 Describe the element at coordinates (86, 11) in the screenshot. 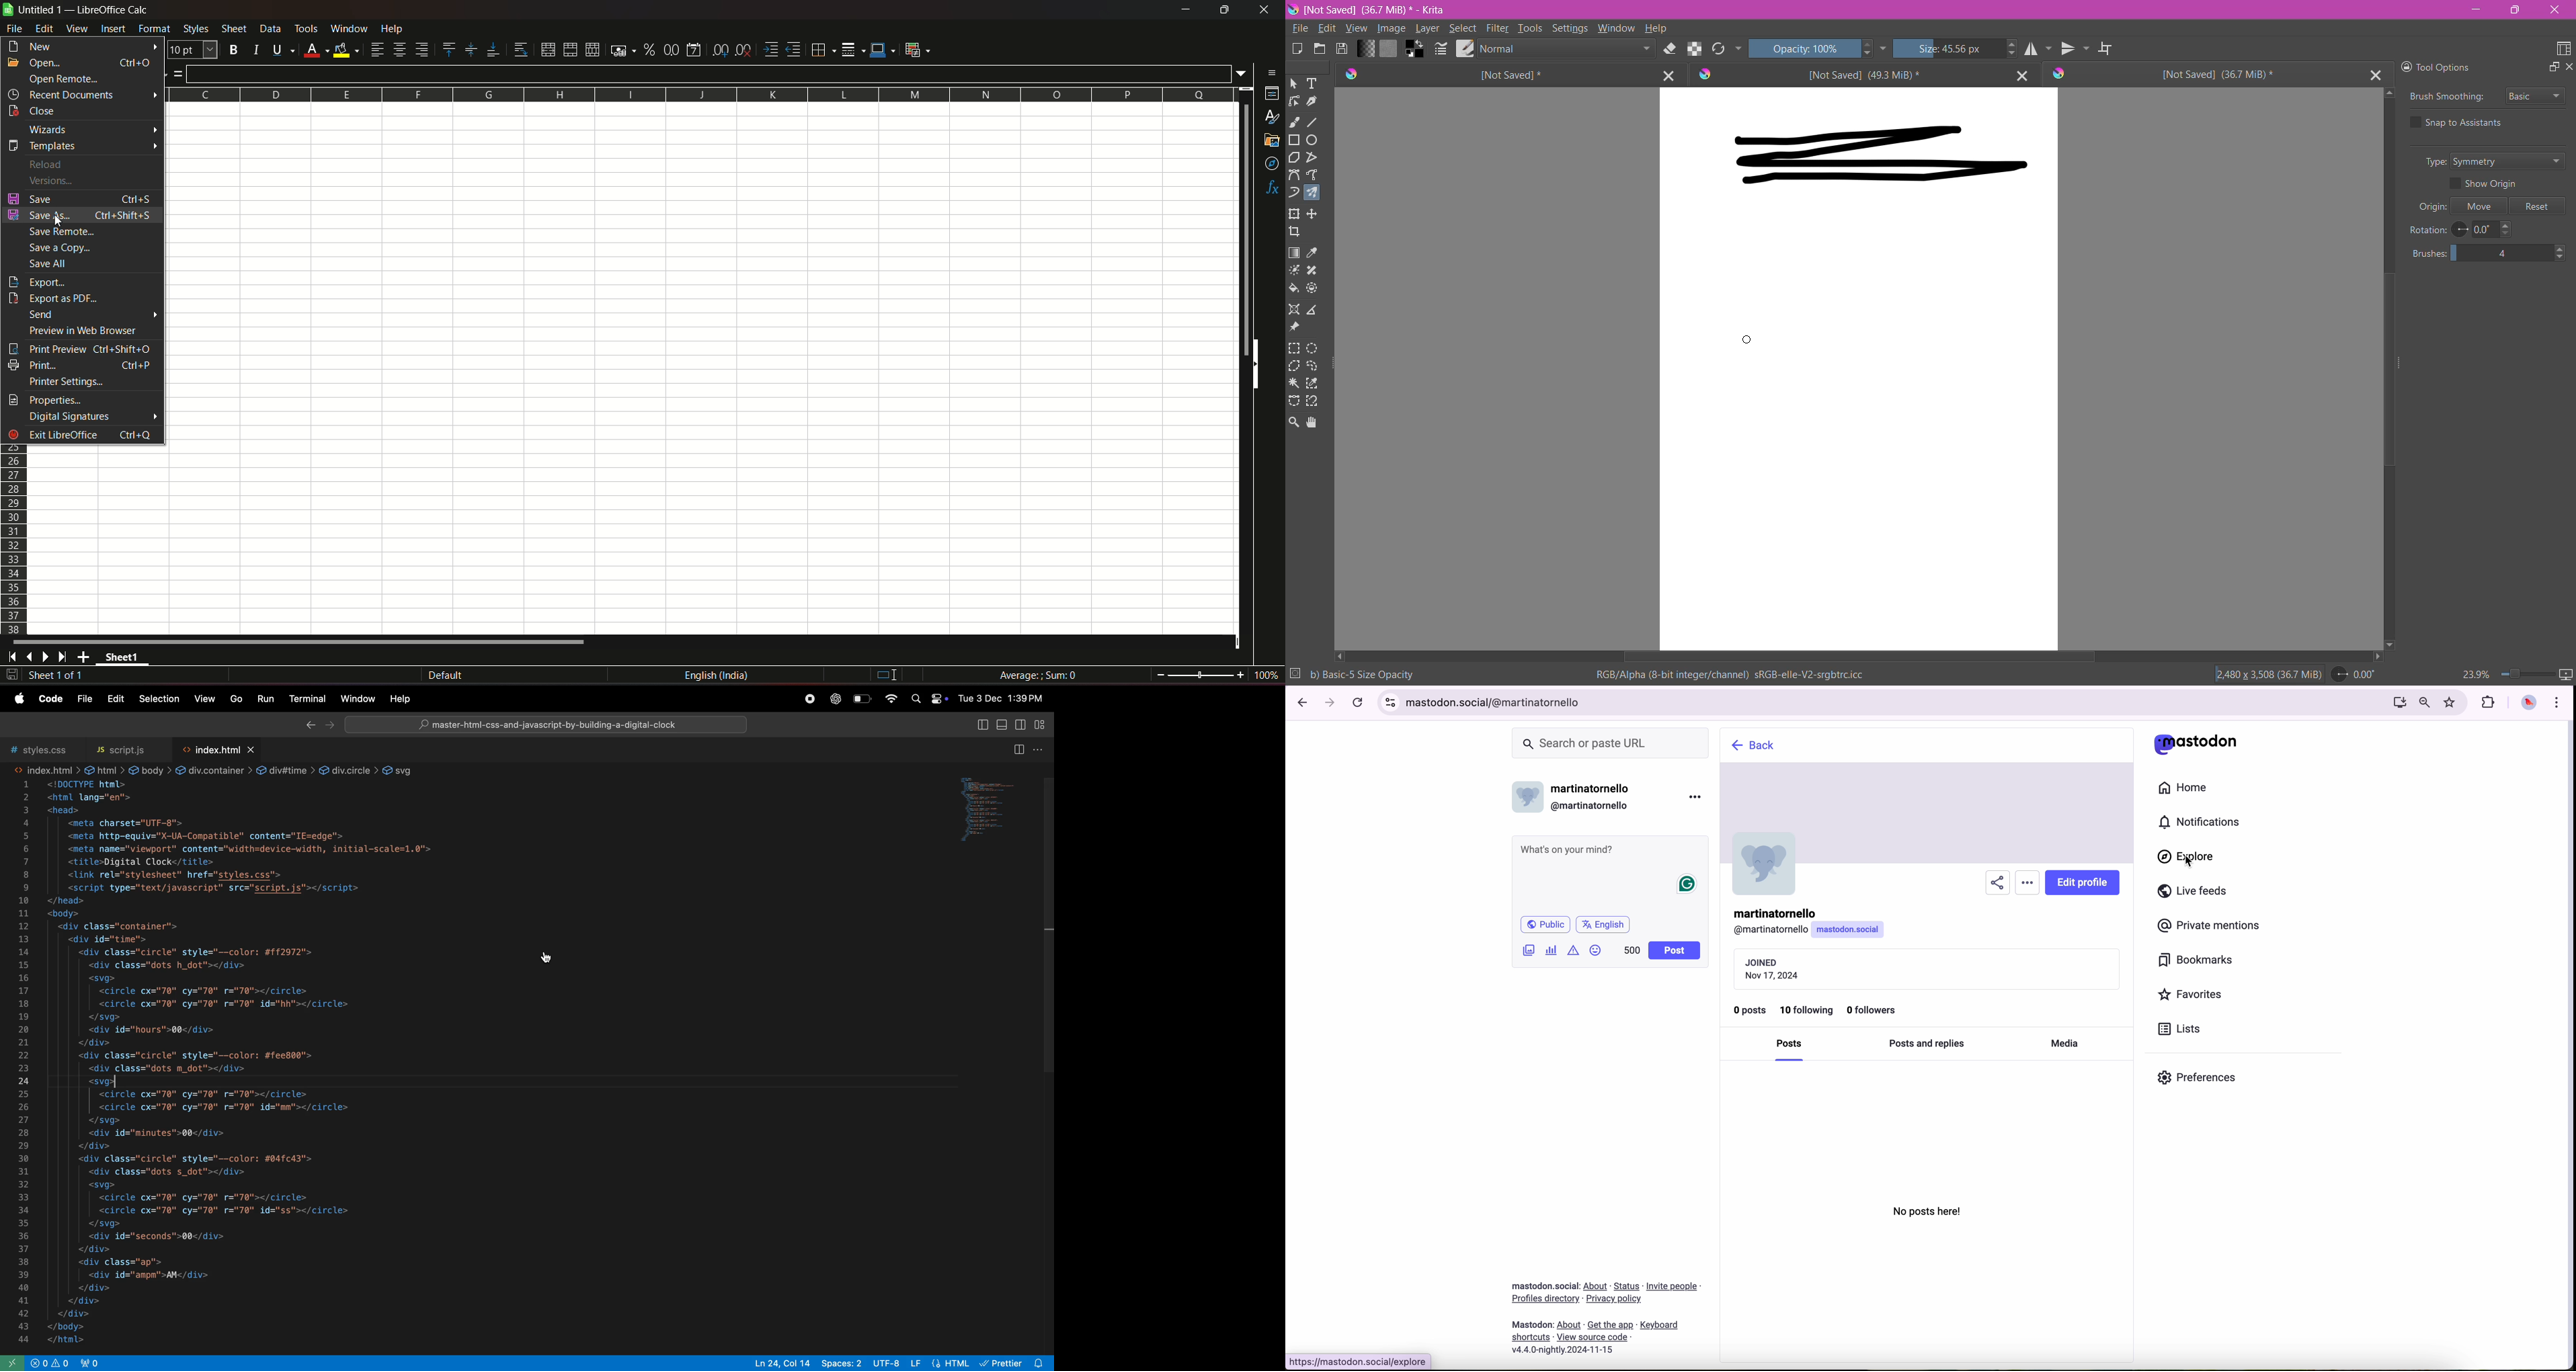

I see `untitled 1- libreoffice calc` at that location.